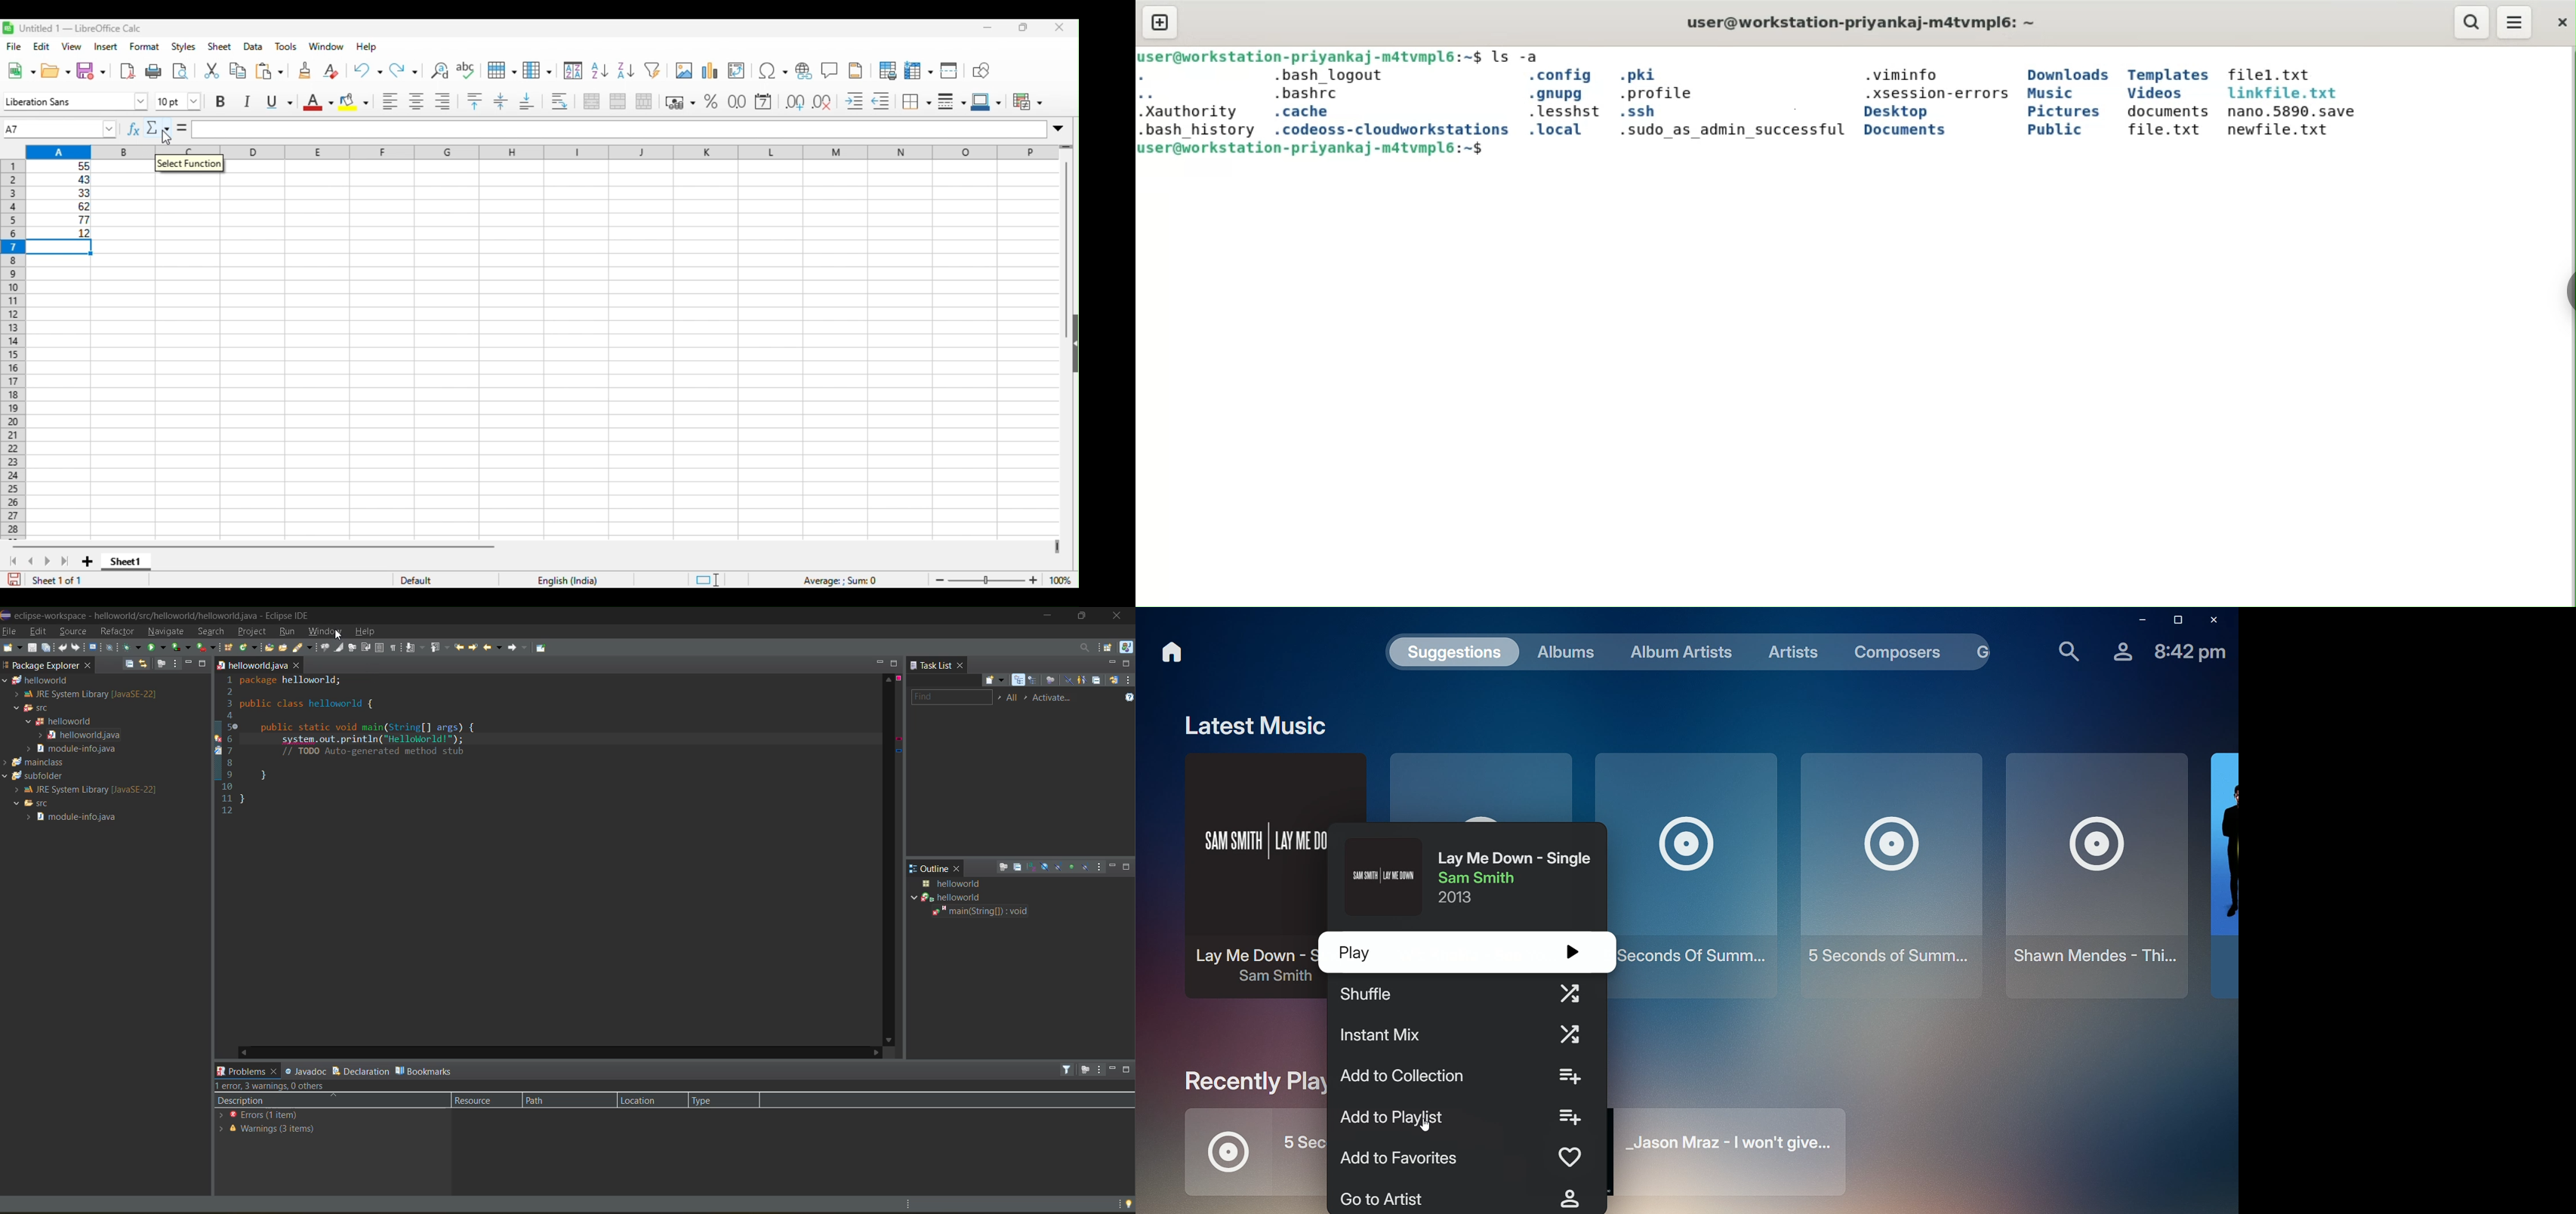 The width and height of the screenshot is (2576, 1232). I want to click on selected cell, so click(60, 249).